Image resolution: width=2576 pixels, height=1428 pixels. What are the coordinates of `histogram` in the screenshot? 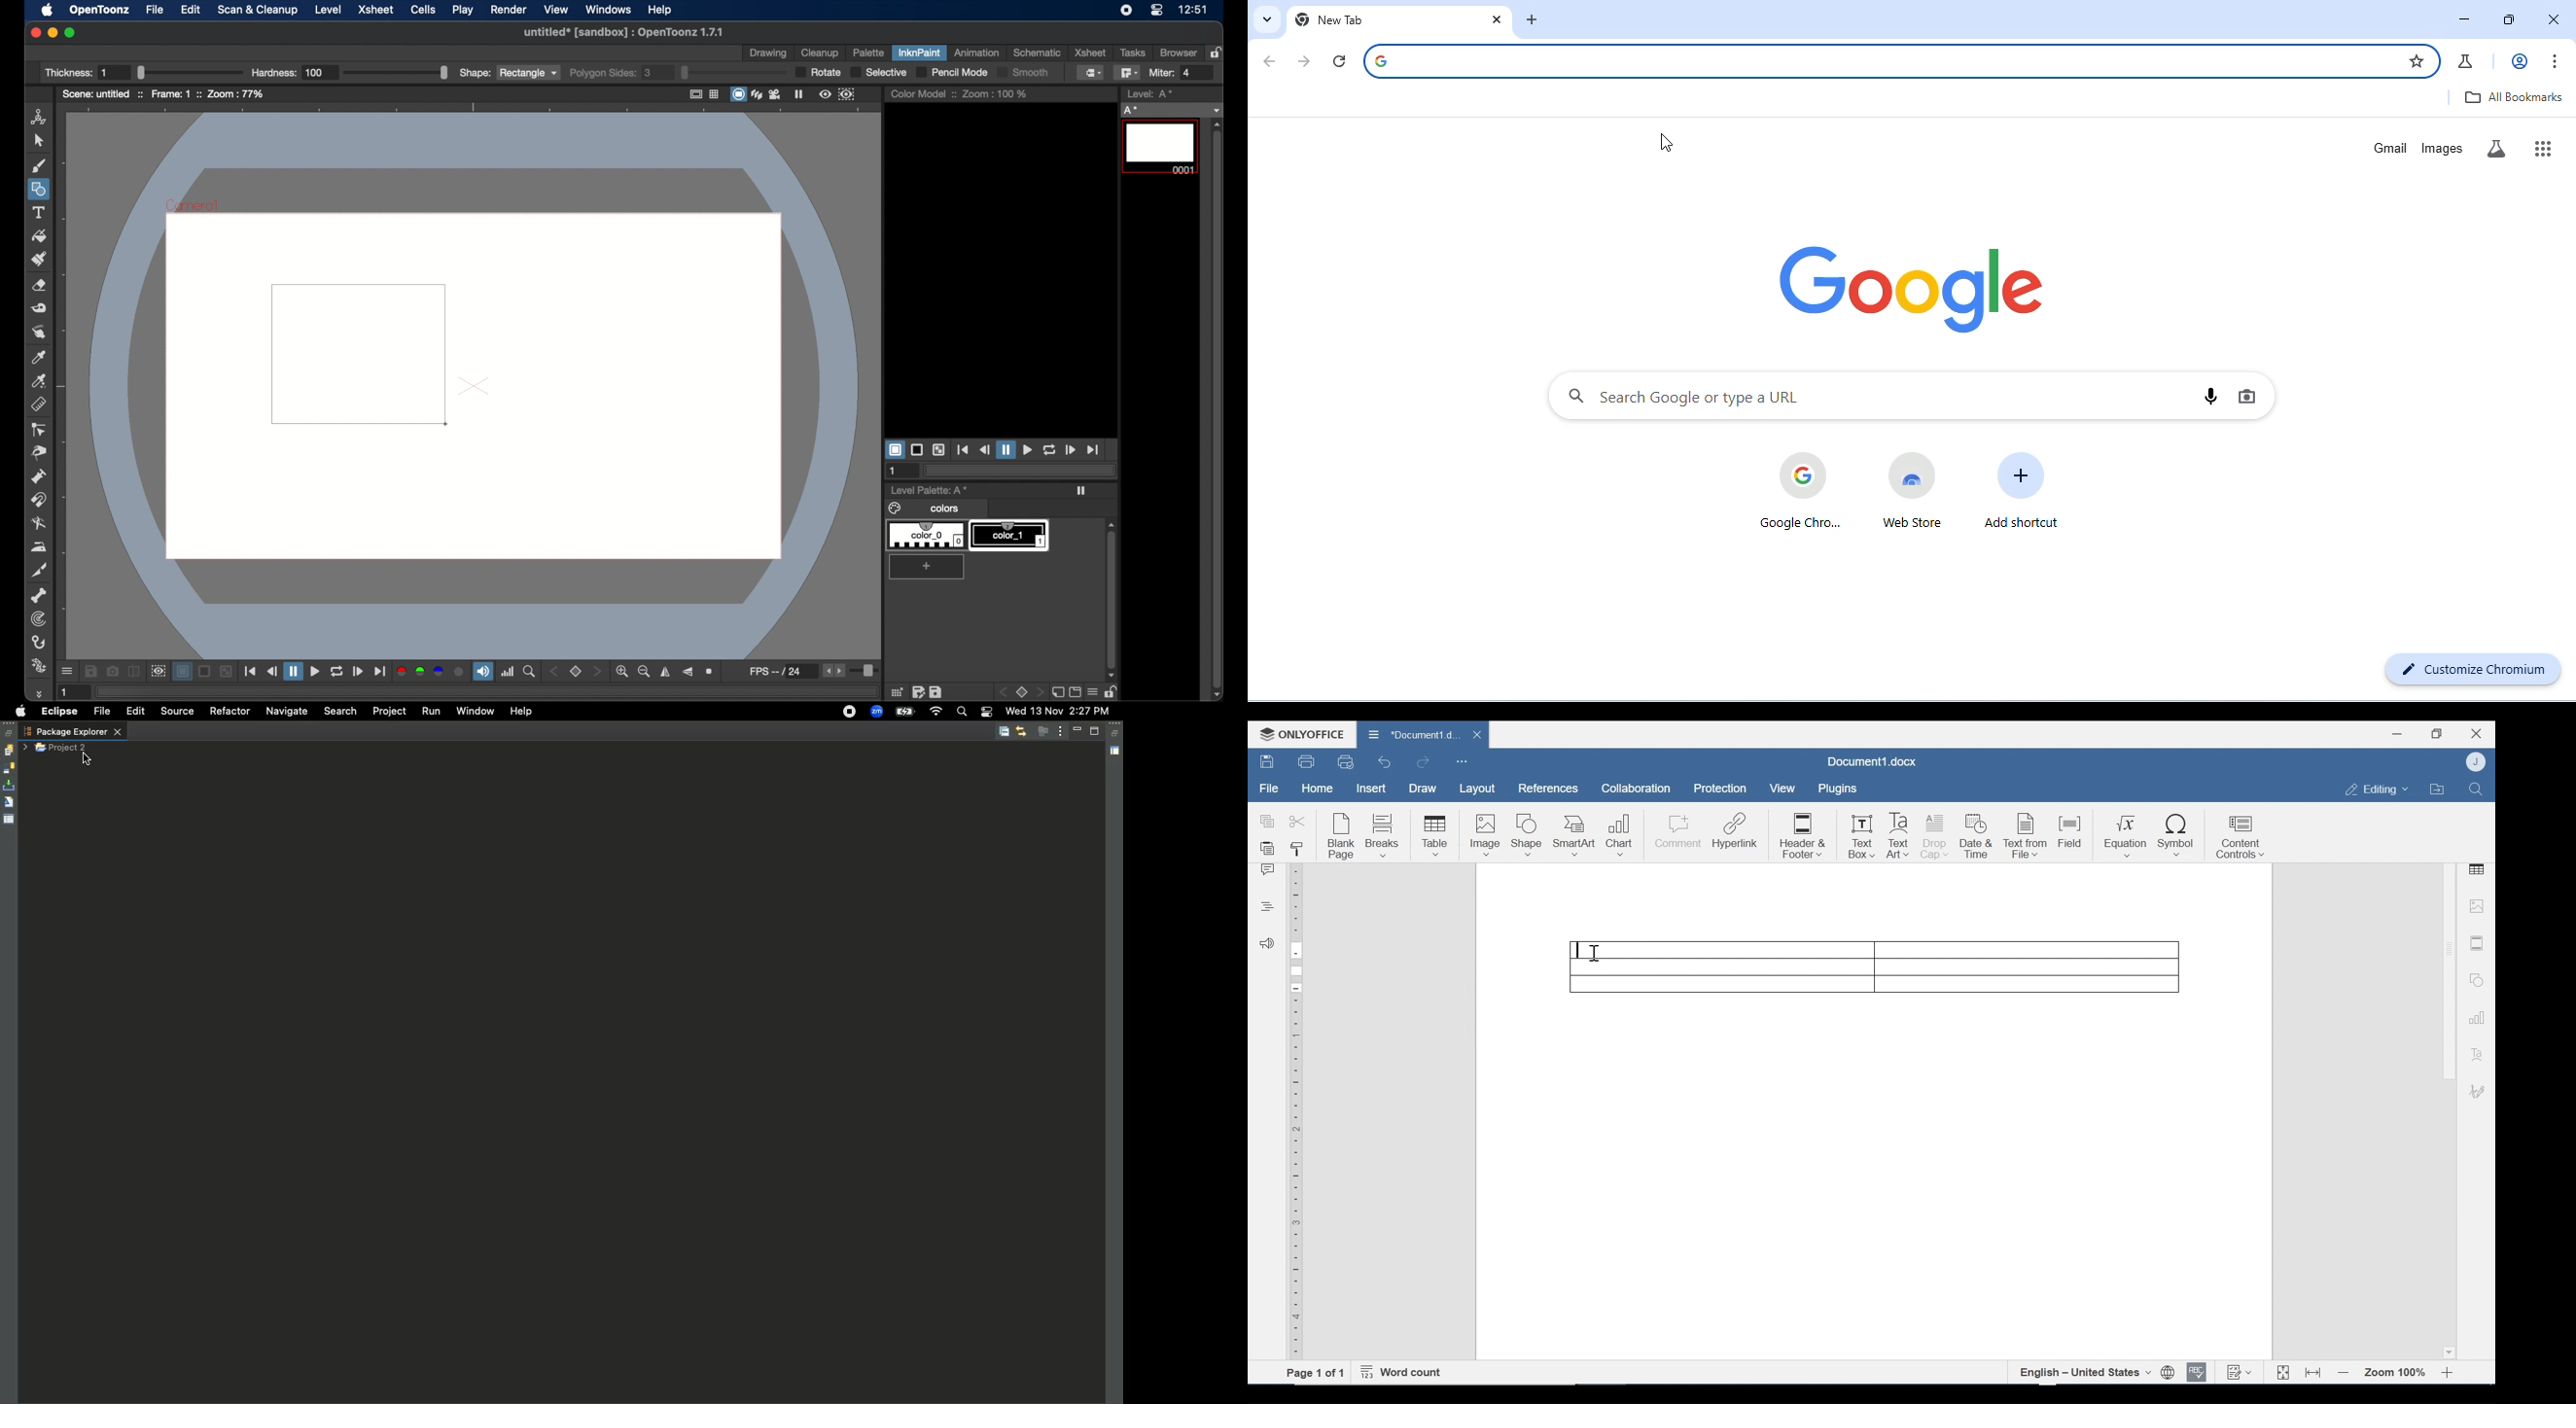 It's located at (508, 671).